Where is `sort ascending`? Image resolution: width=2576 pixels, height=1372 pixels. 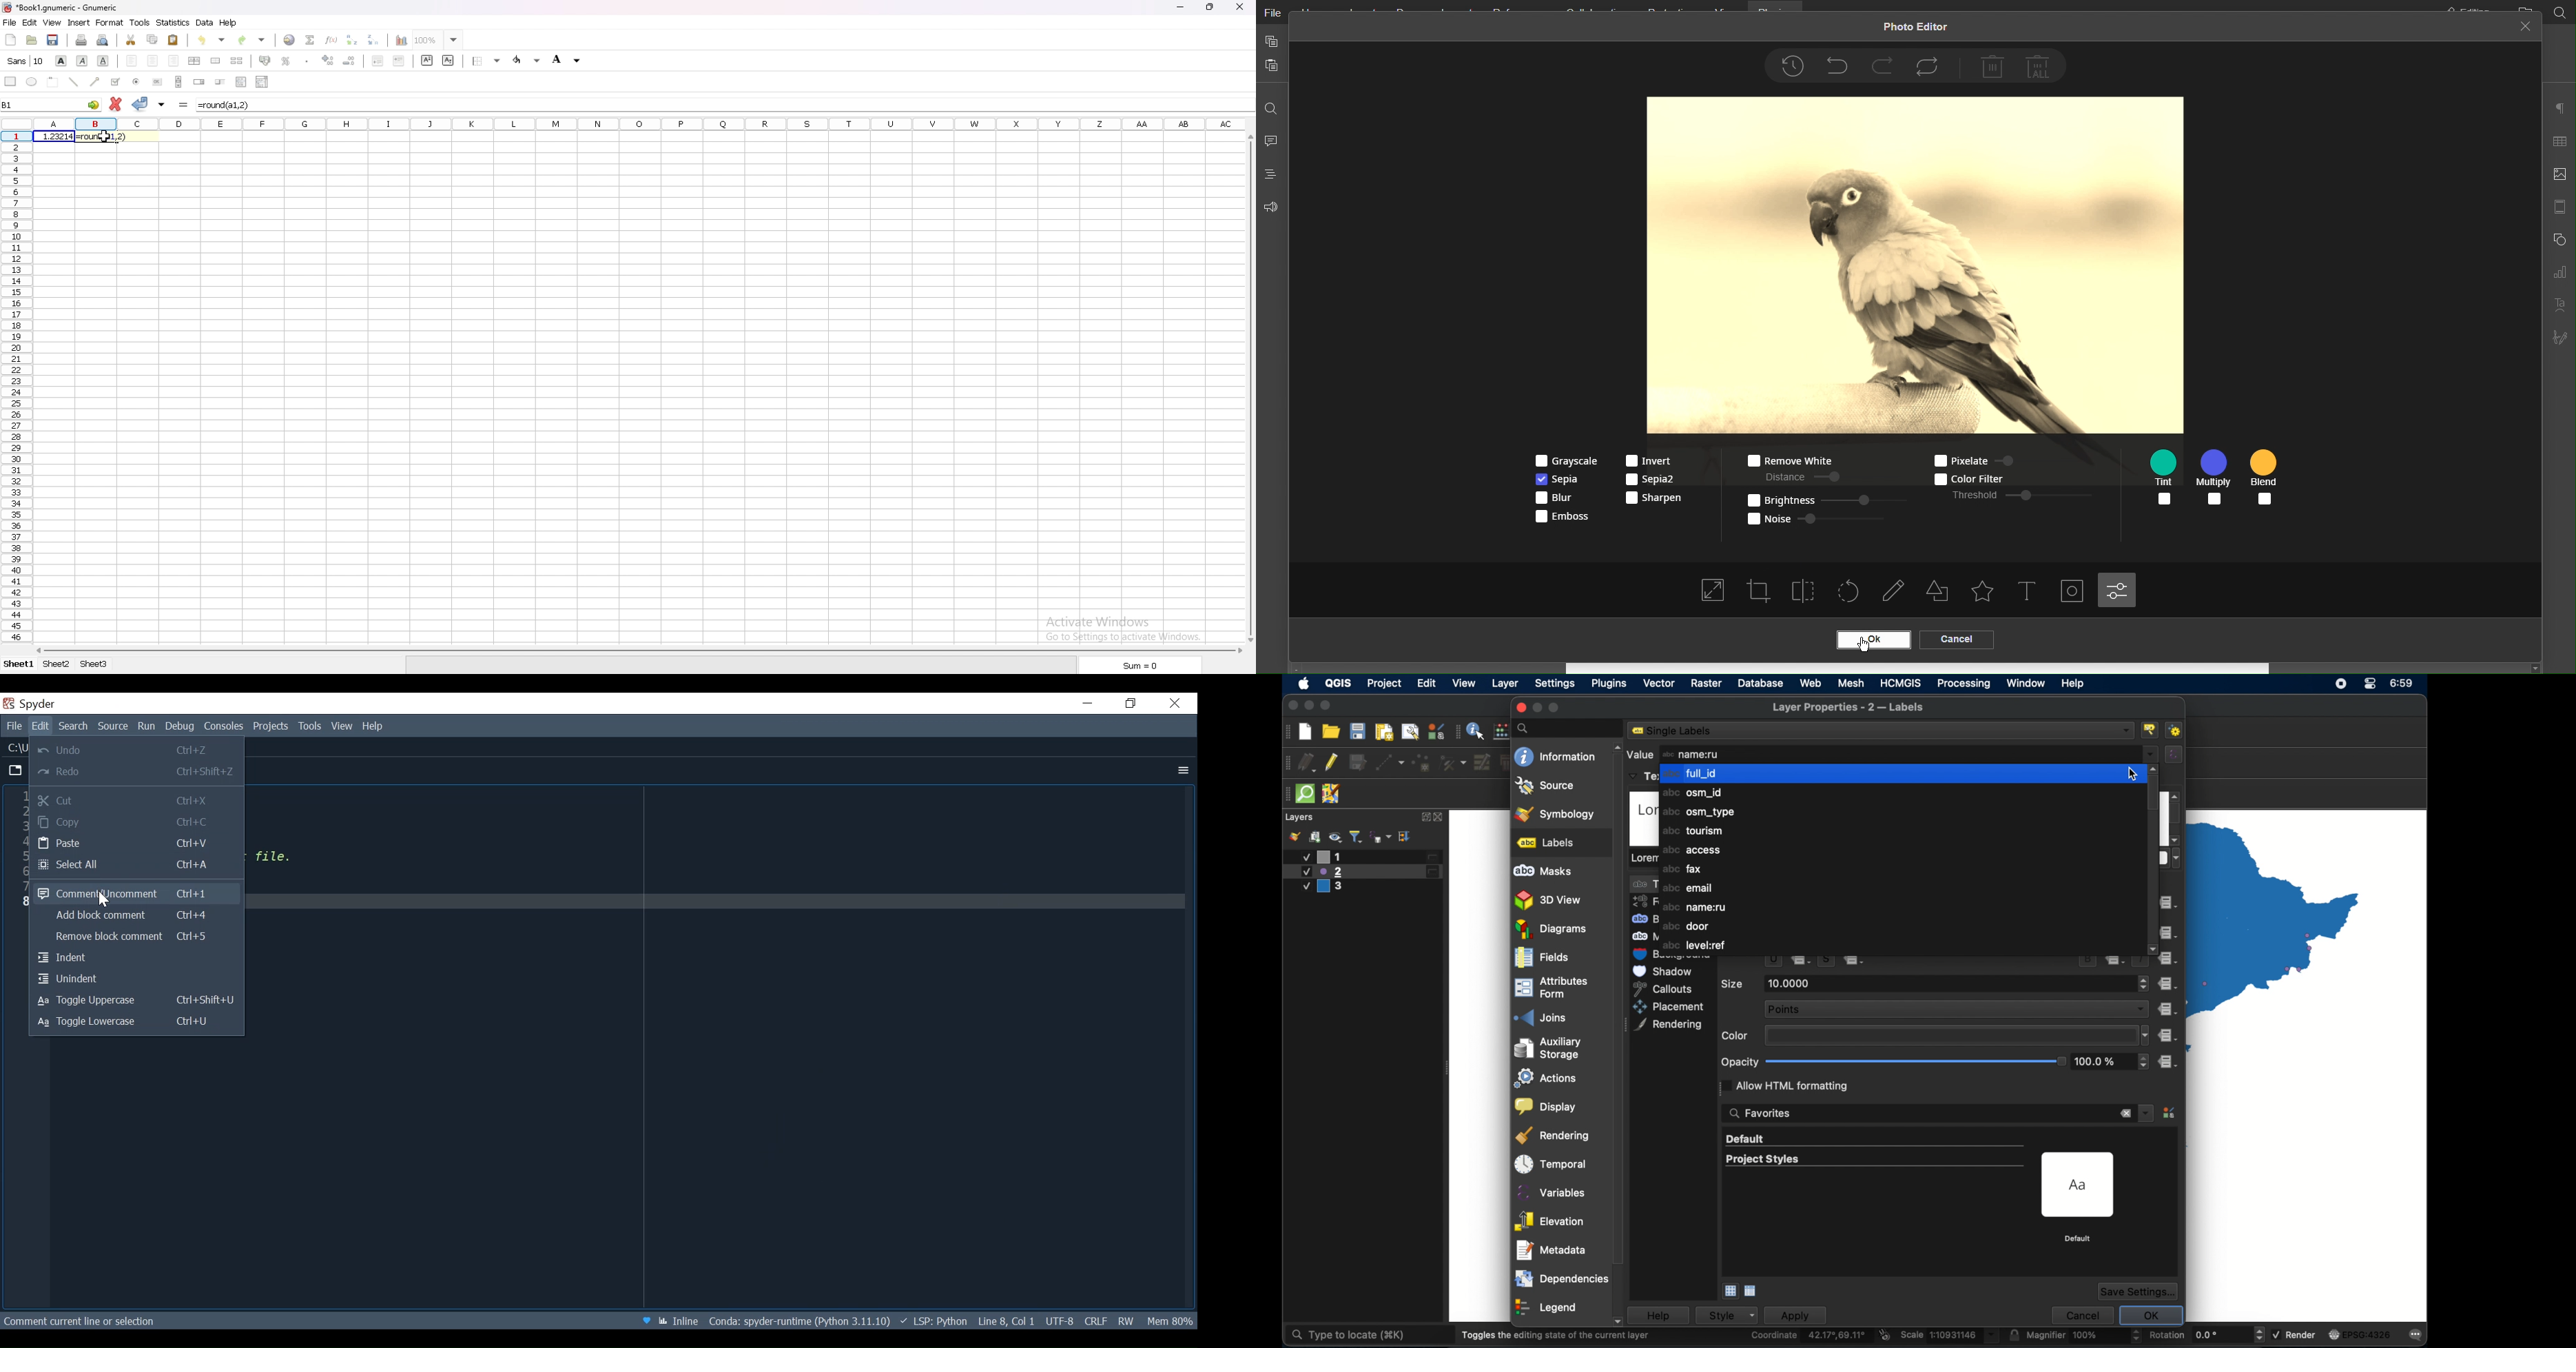
sort ascending is located at coordinates (353, 40).